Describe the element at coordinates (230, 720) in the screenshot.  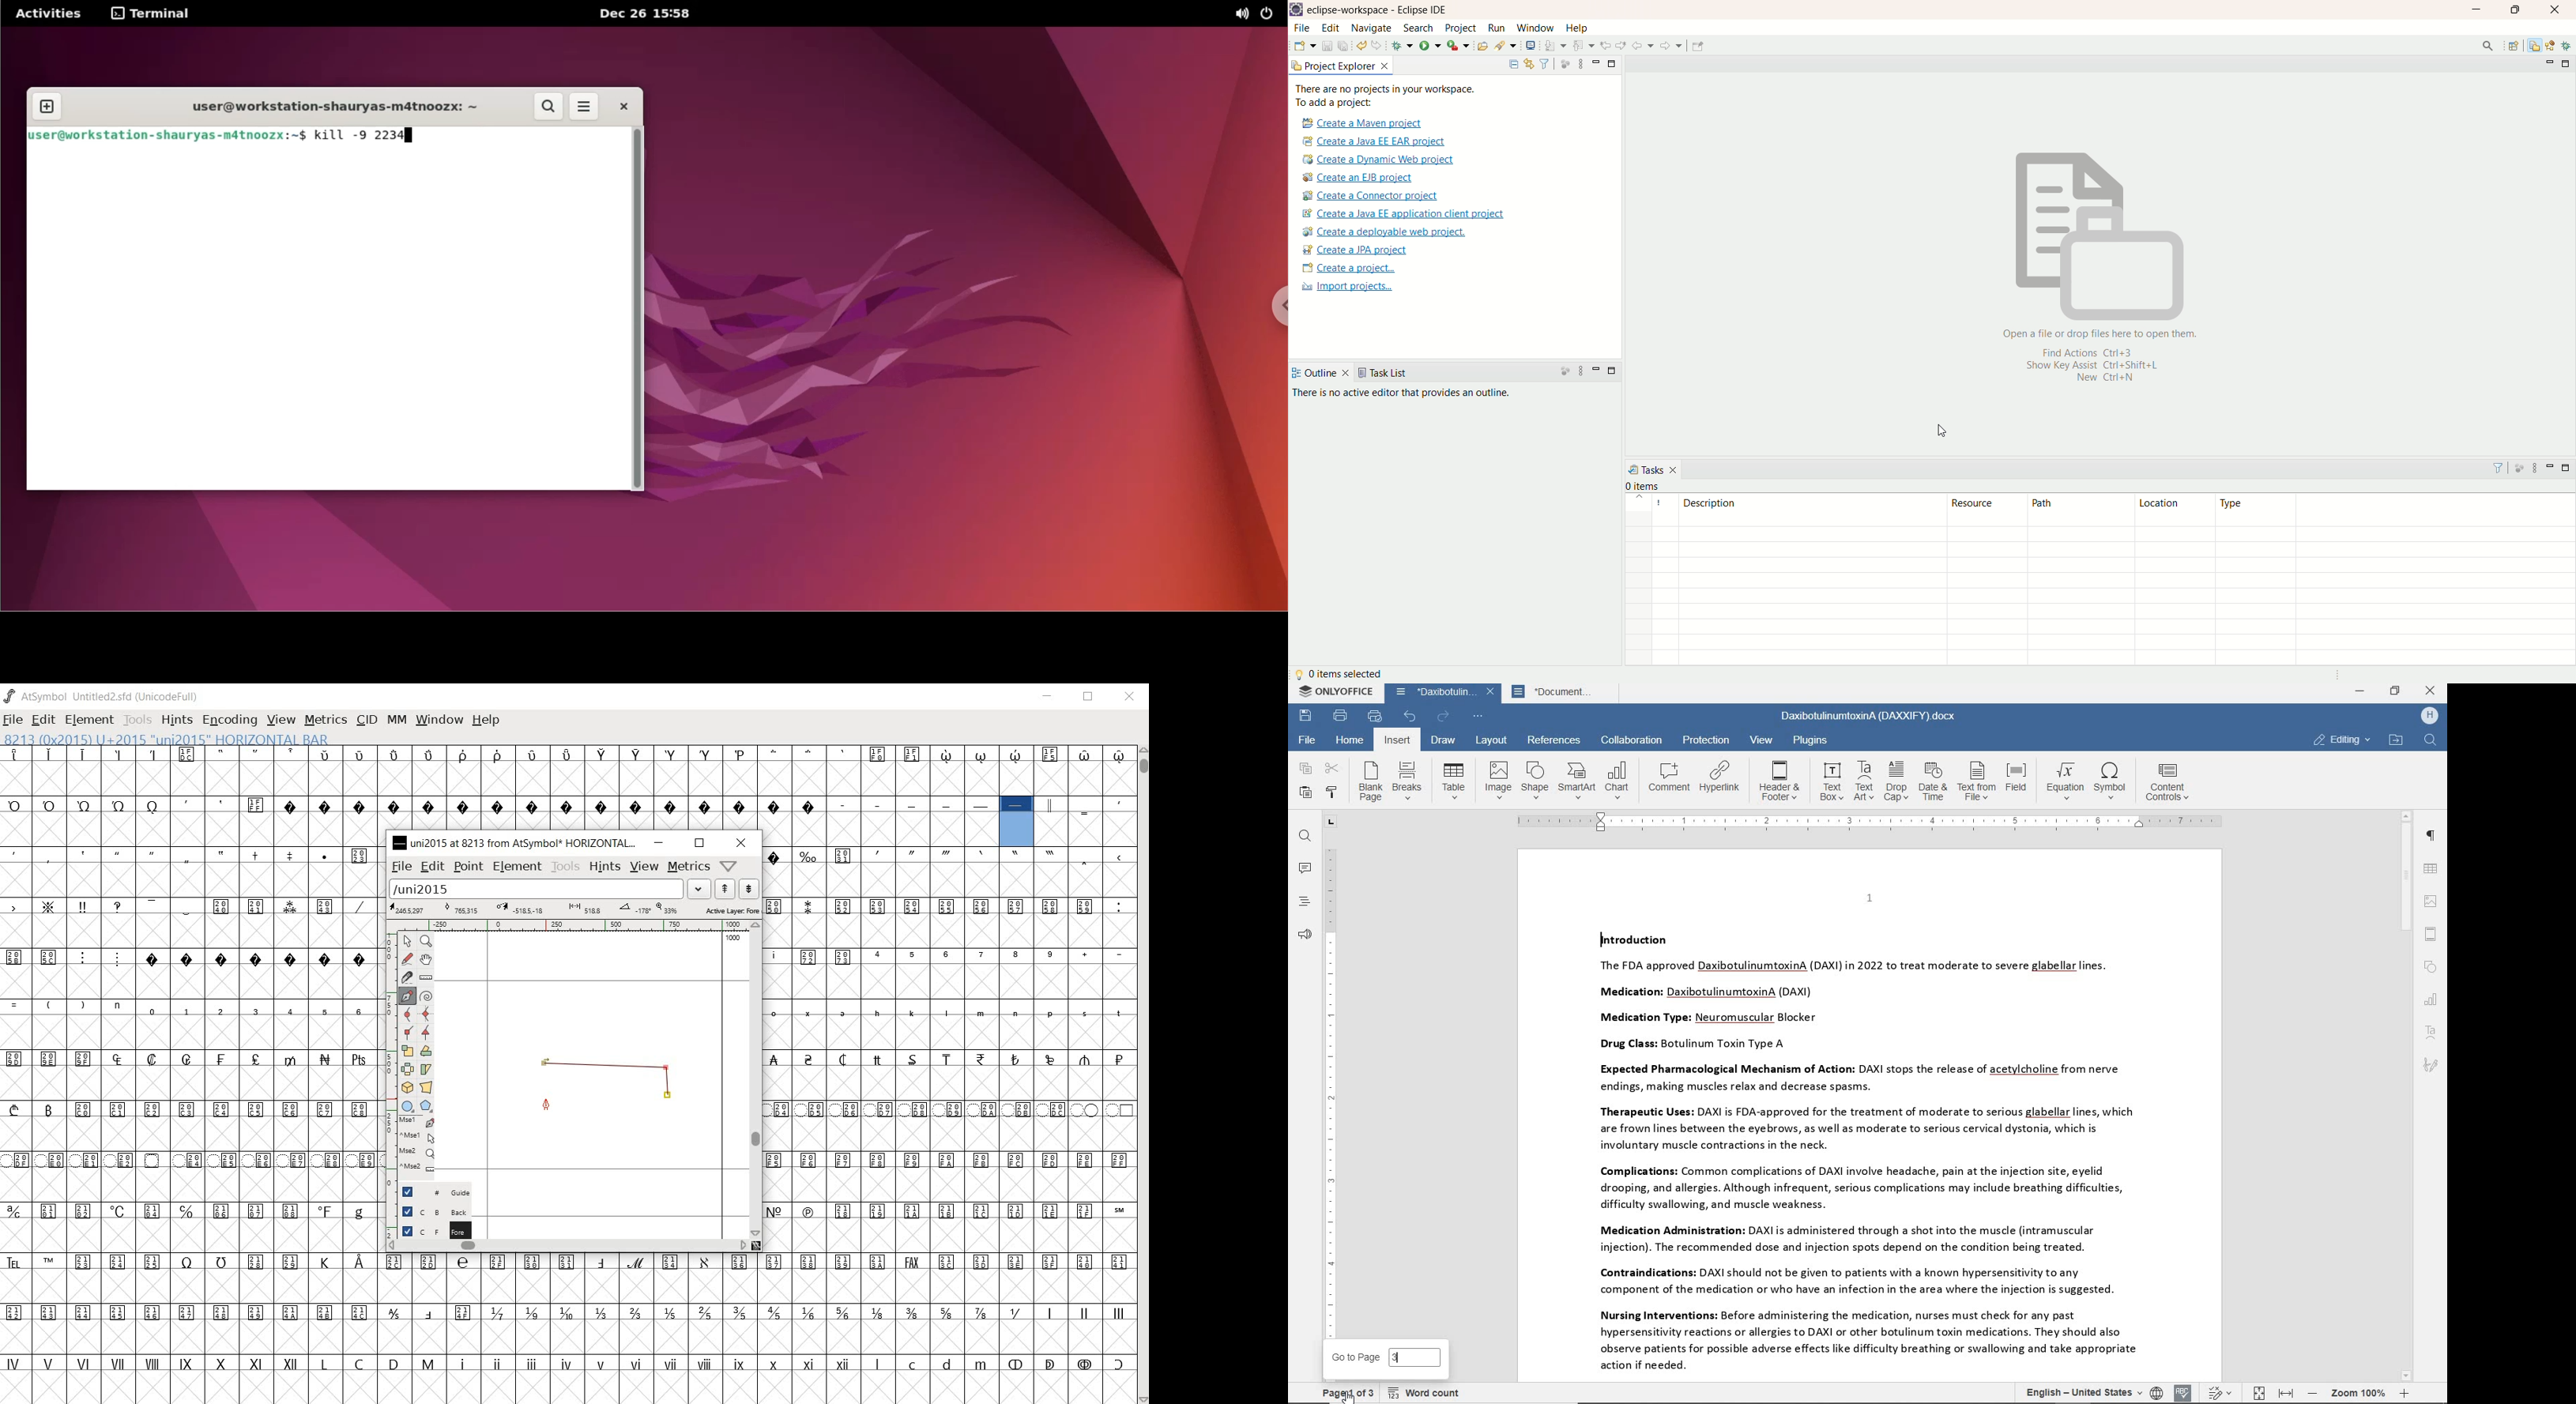
I see `ENCODING` at that location.